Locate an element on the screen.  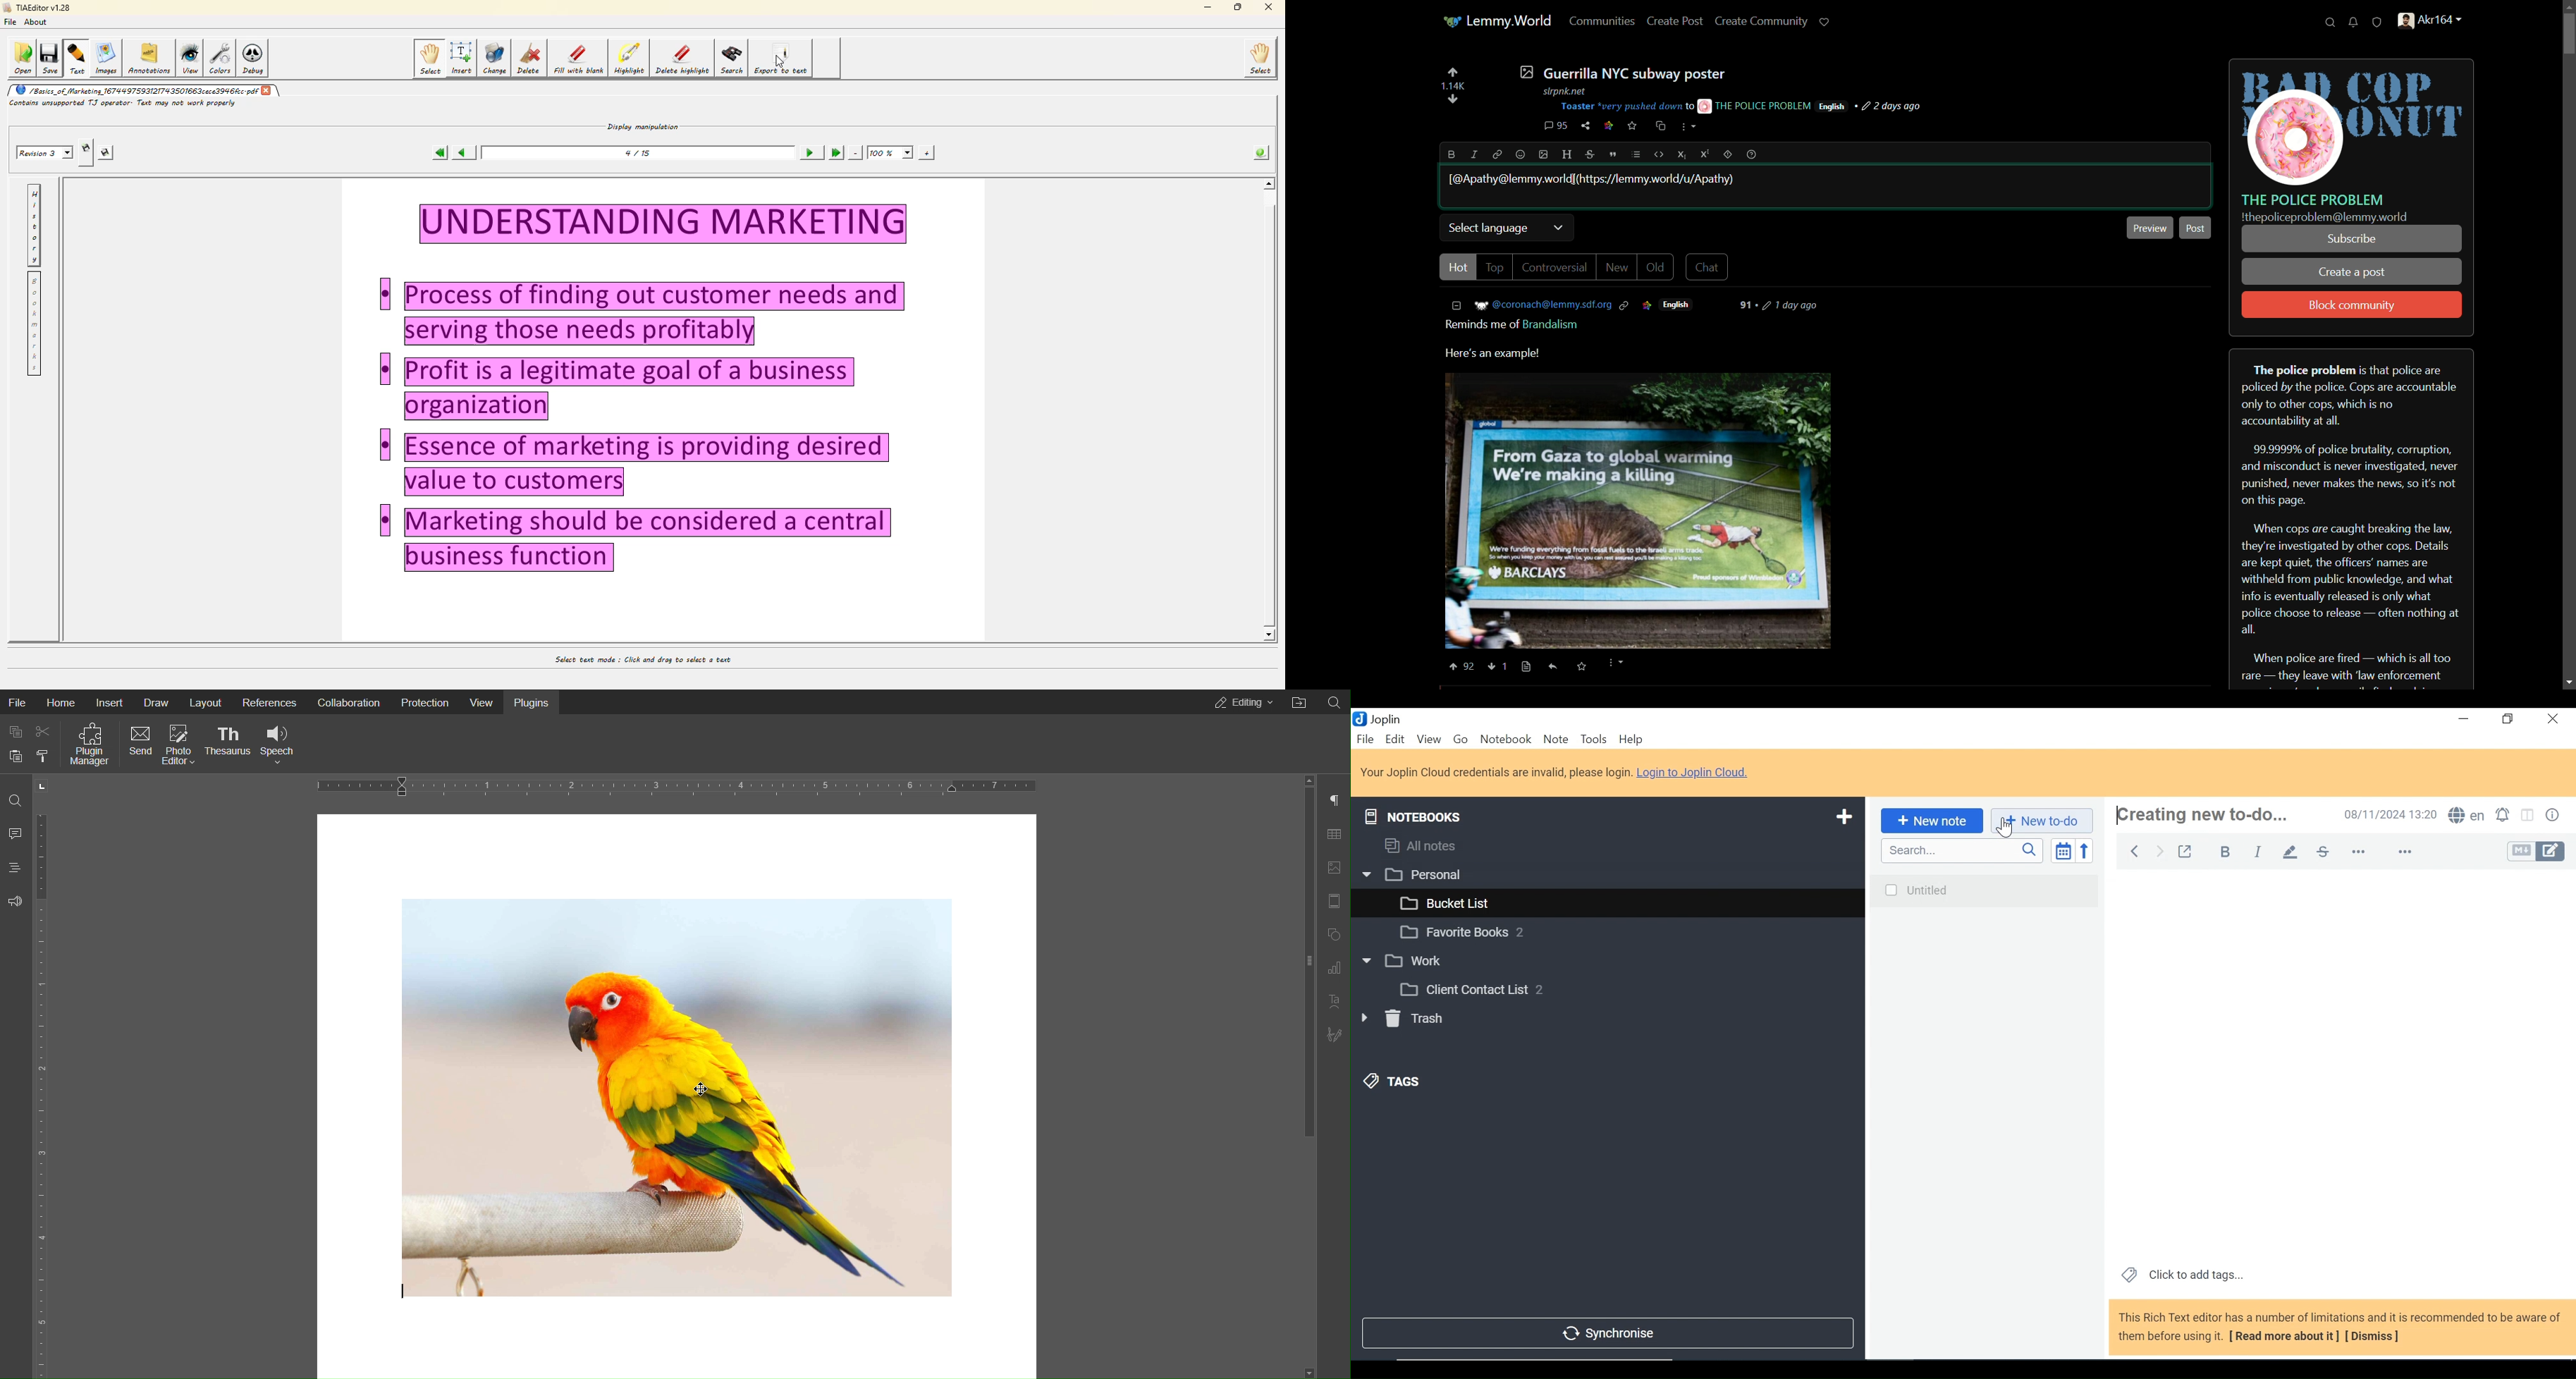
comment is located at coordinates (1556, 126).